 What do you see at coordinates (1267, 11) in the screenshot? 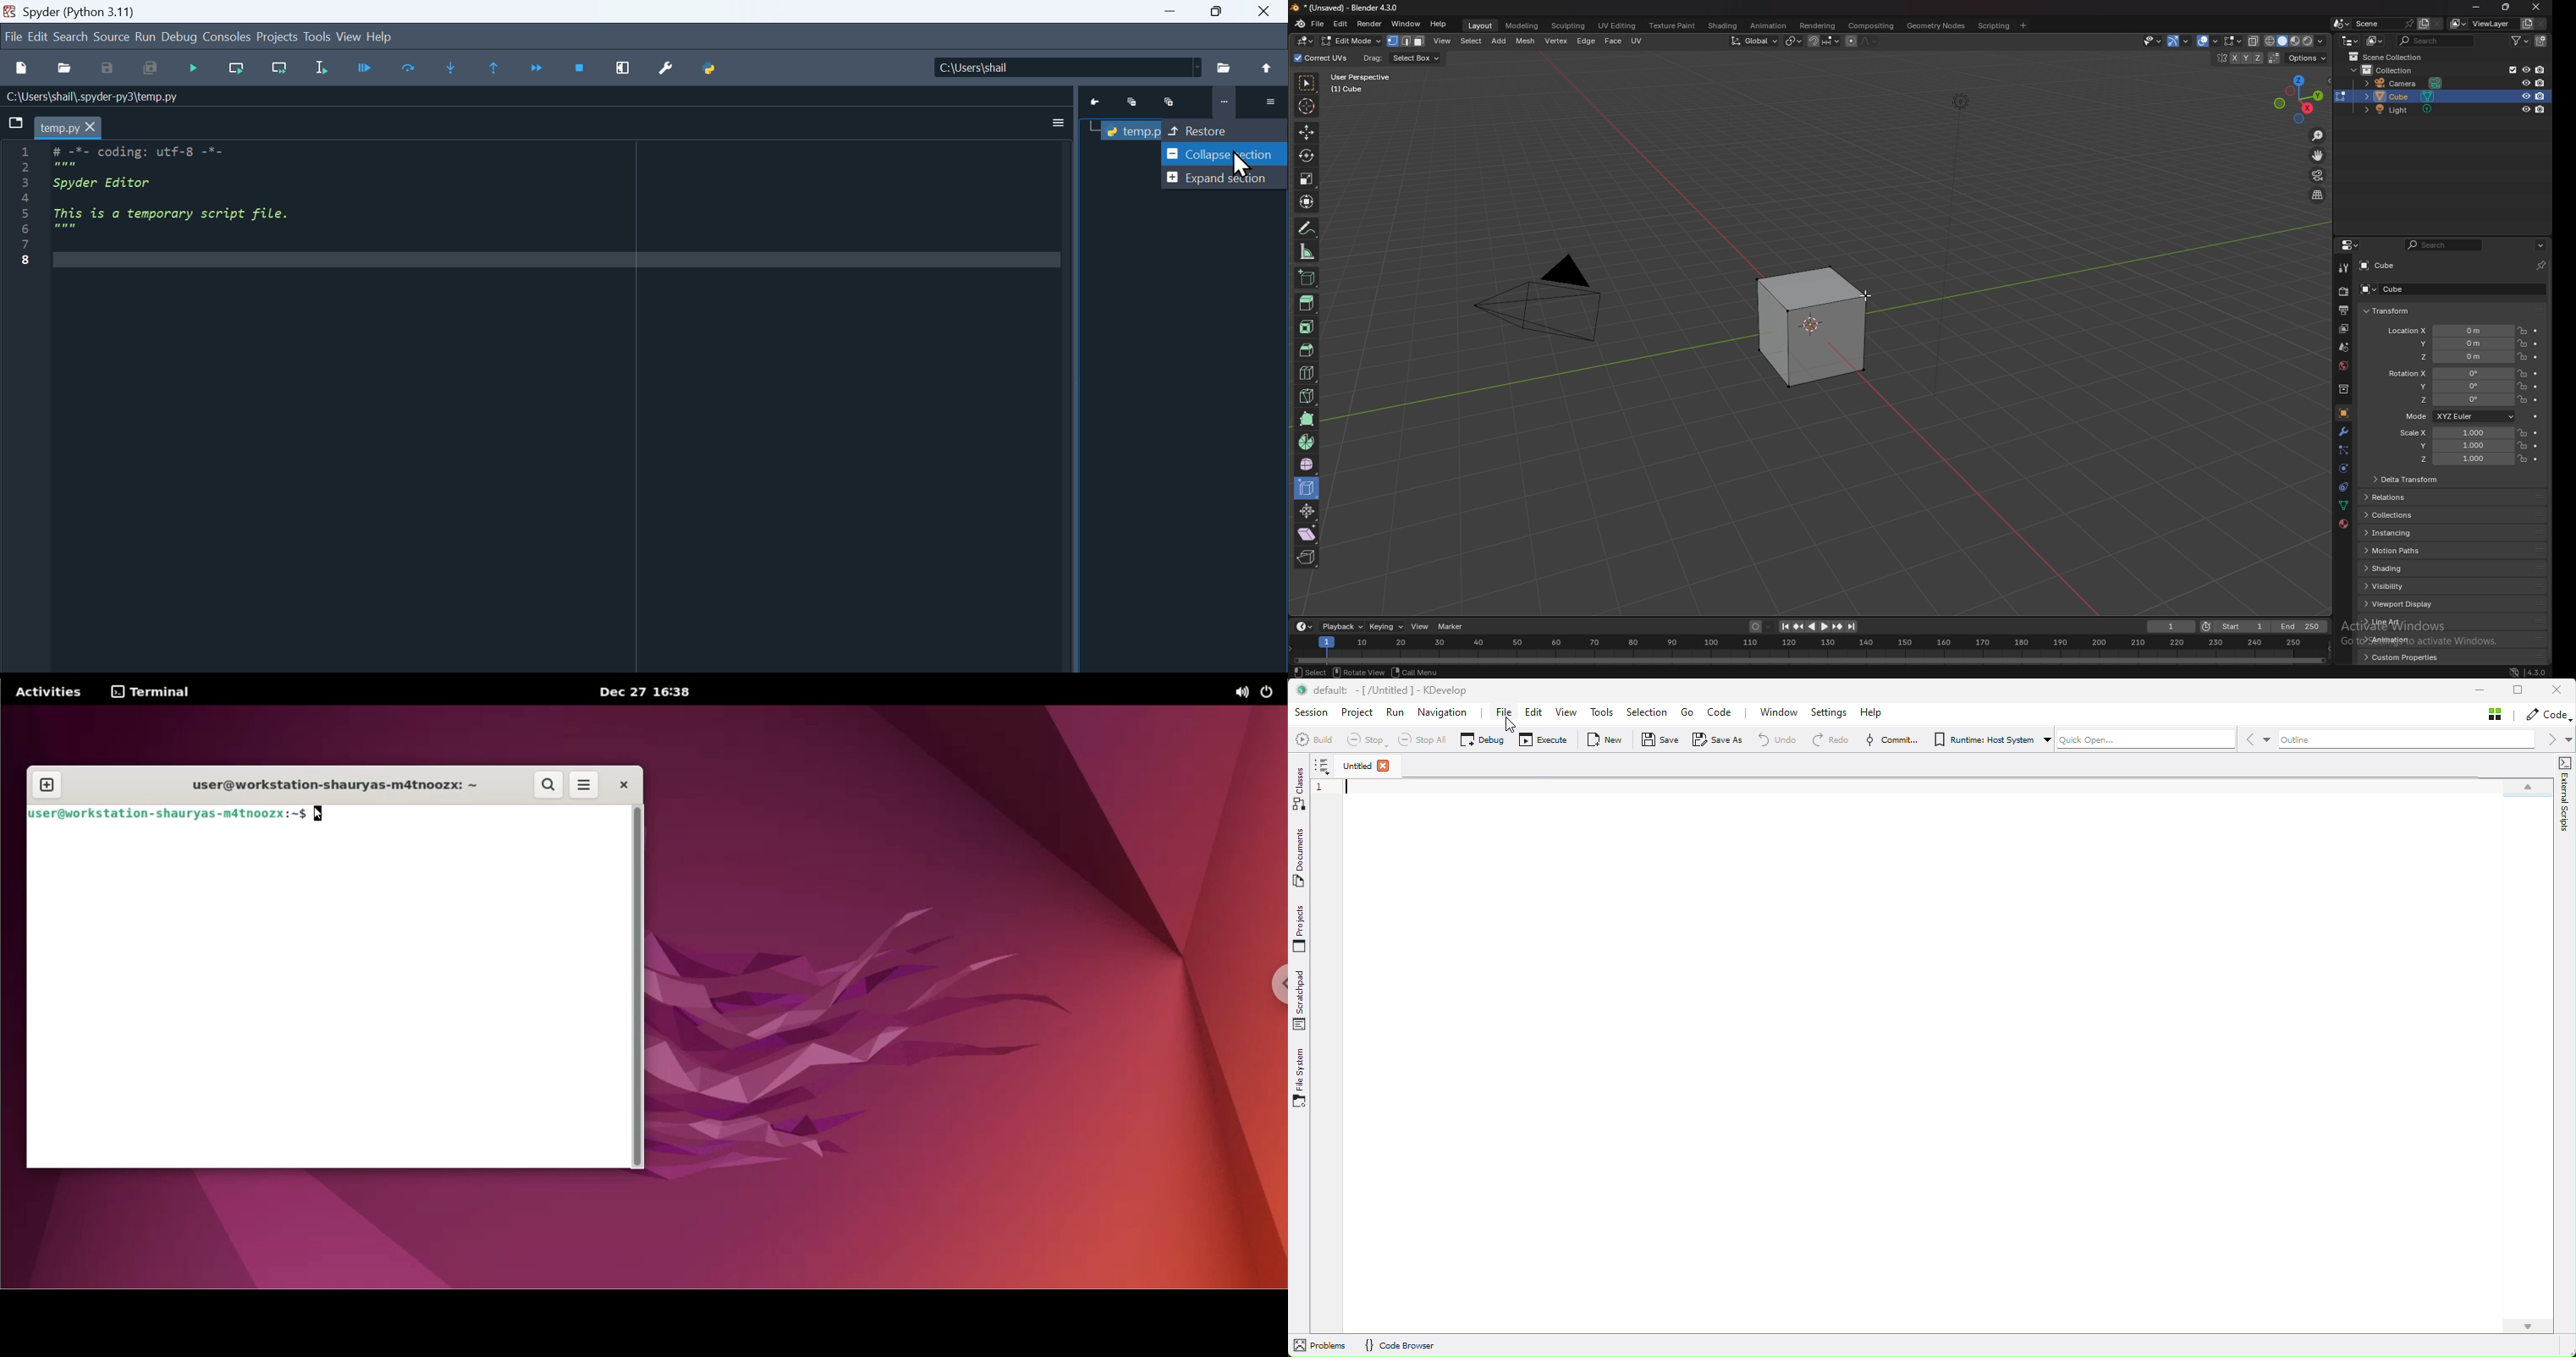
I see `close` at bounding box center [1267, 11].